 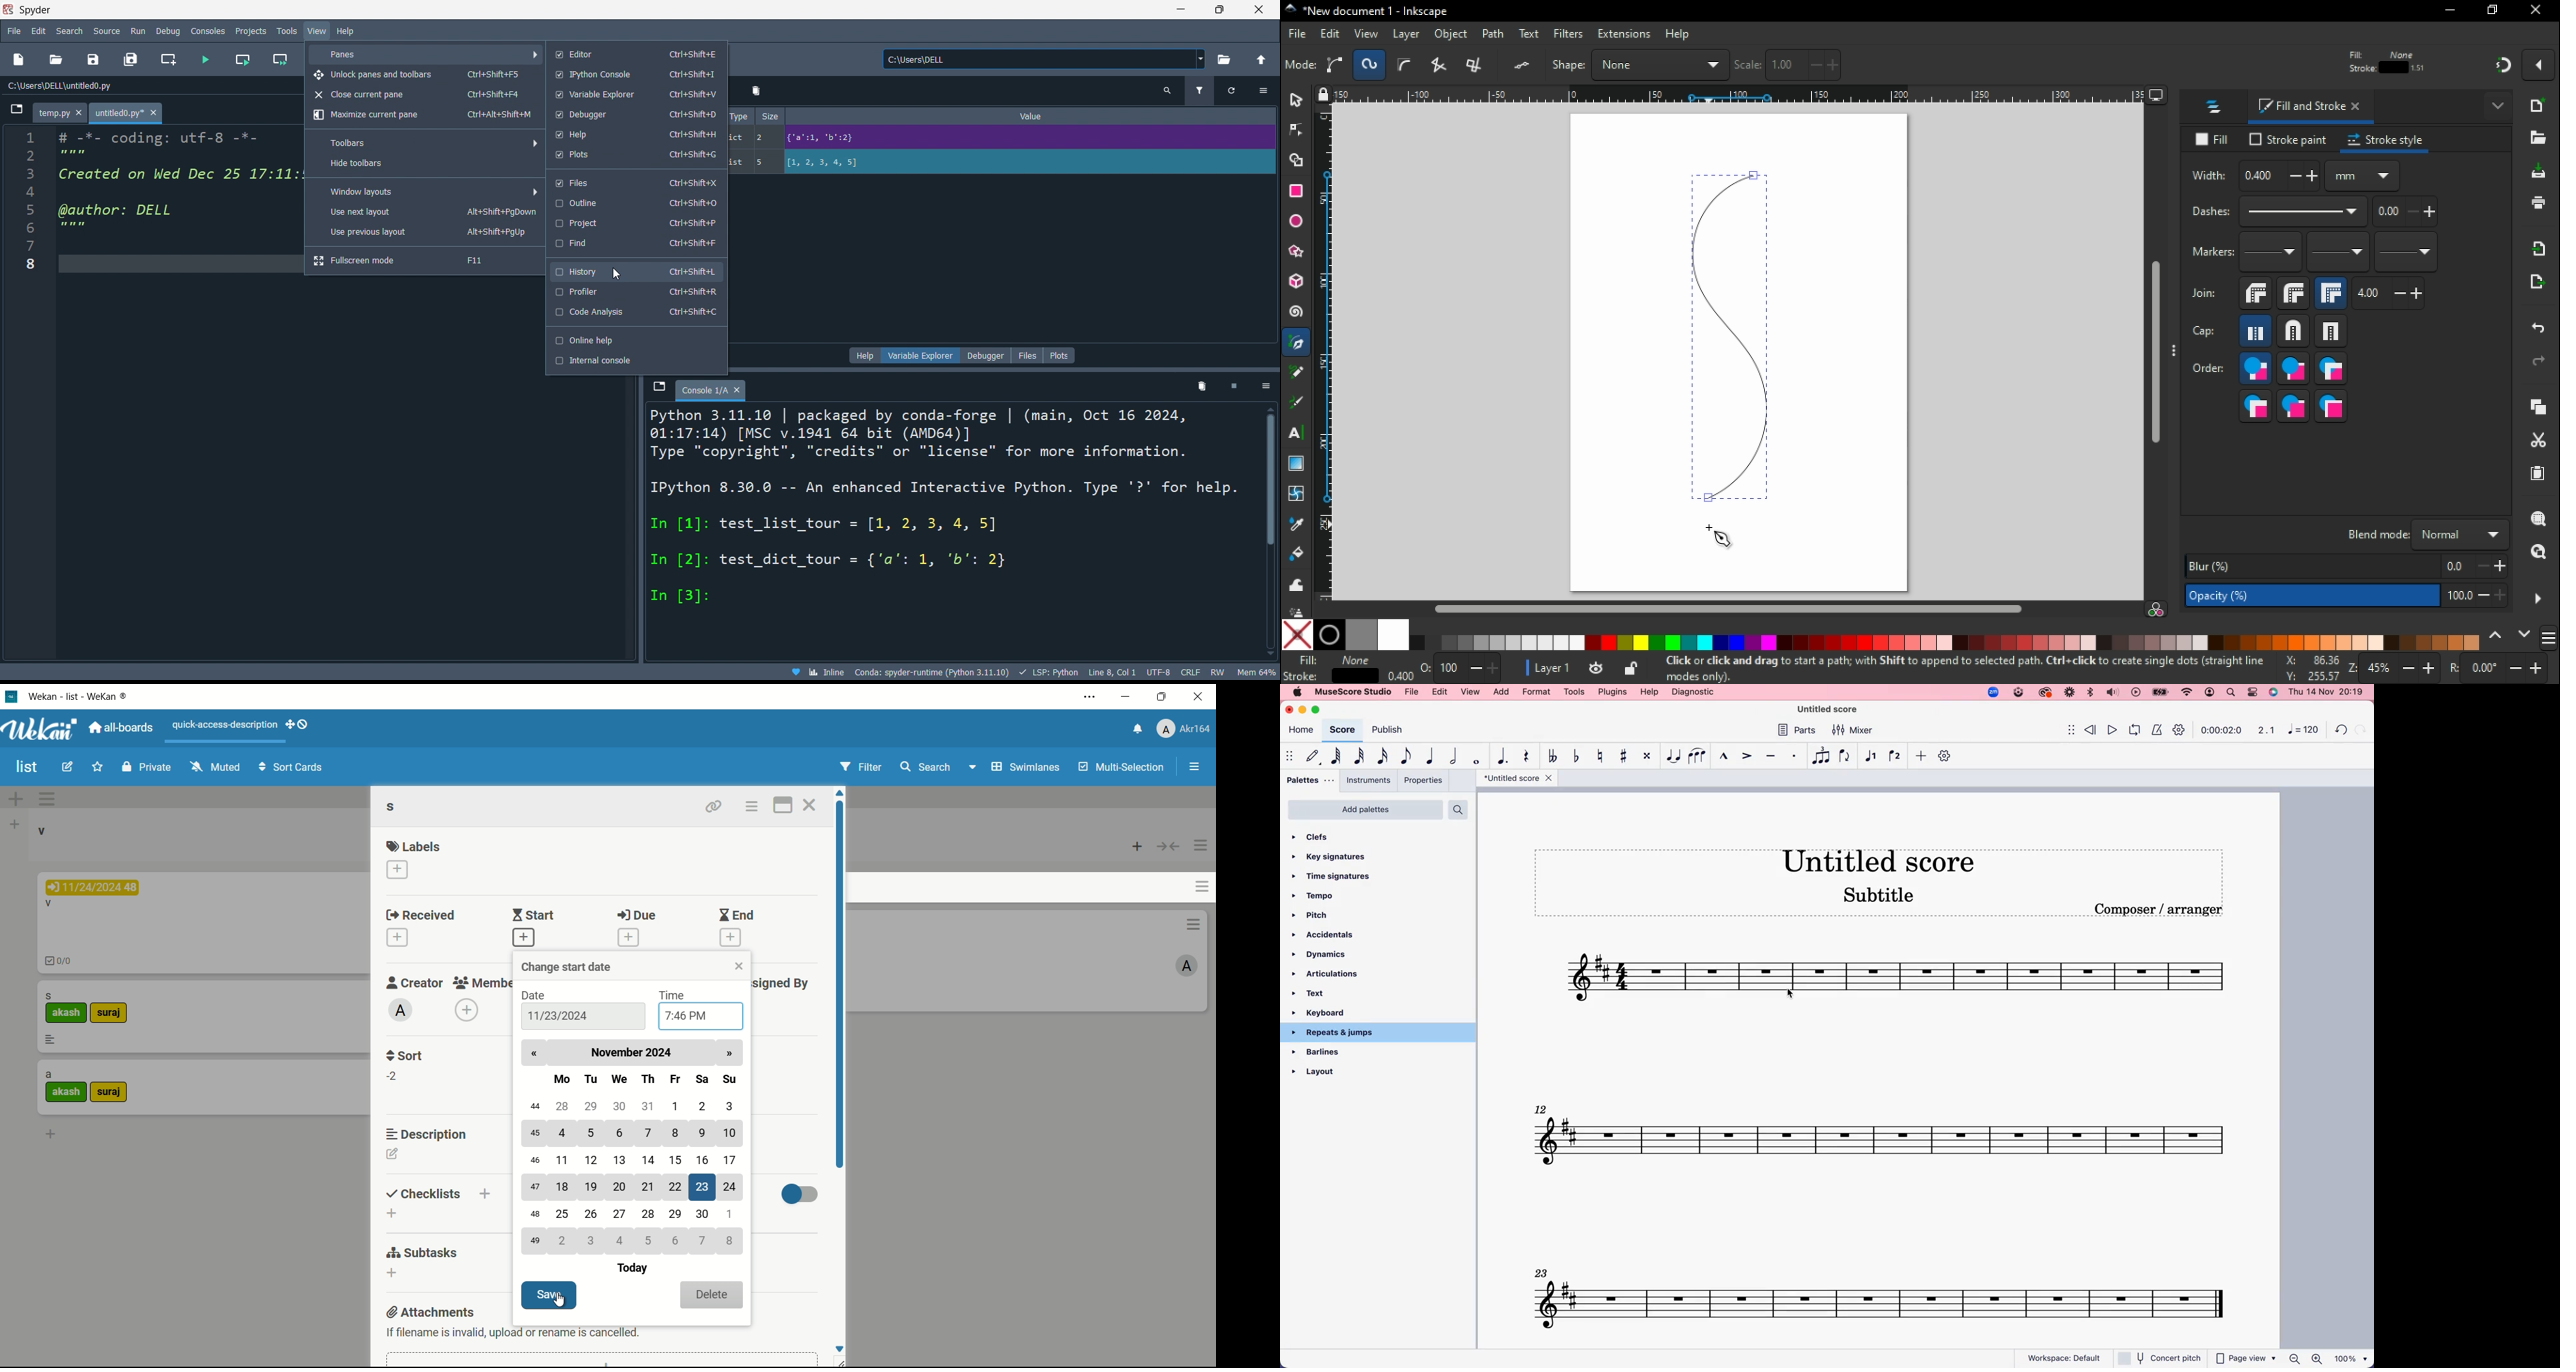 What do you see at coordinates (106, 30) in the screenshot?
I see `source` at bounding box center [106, 30].